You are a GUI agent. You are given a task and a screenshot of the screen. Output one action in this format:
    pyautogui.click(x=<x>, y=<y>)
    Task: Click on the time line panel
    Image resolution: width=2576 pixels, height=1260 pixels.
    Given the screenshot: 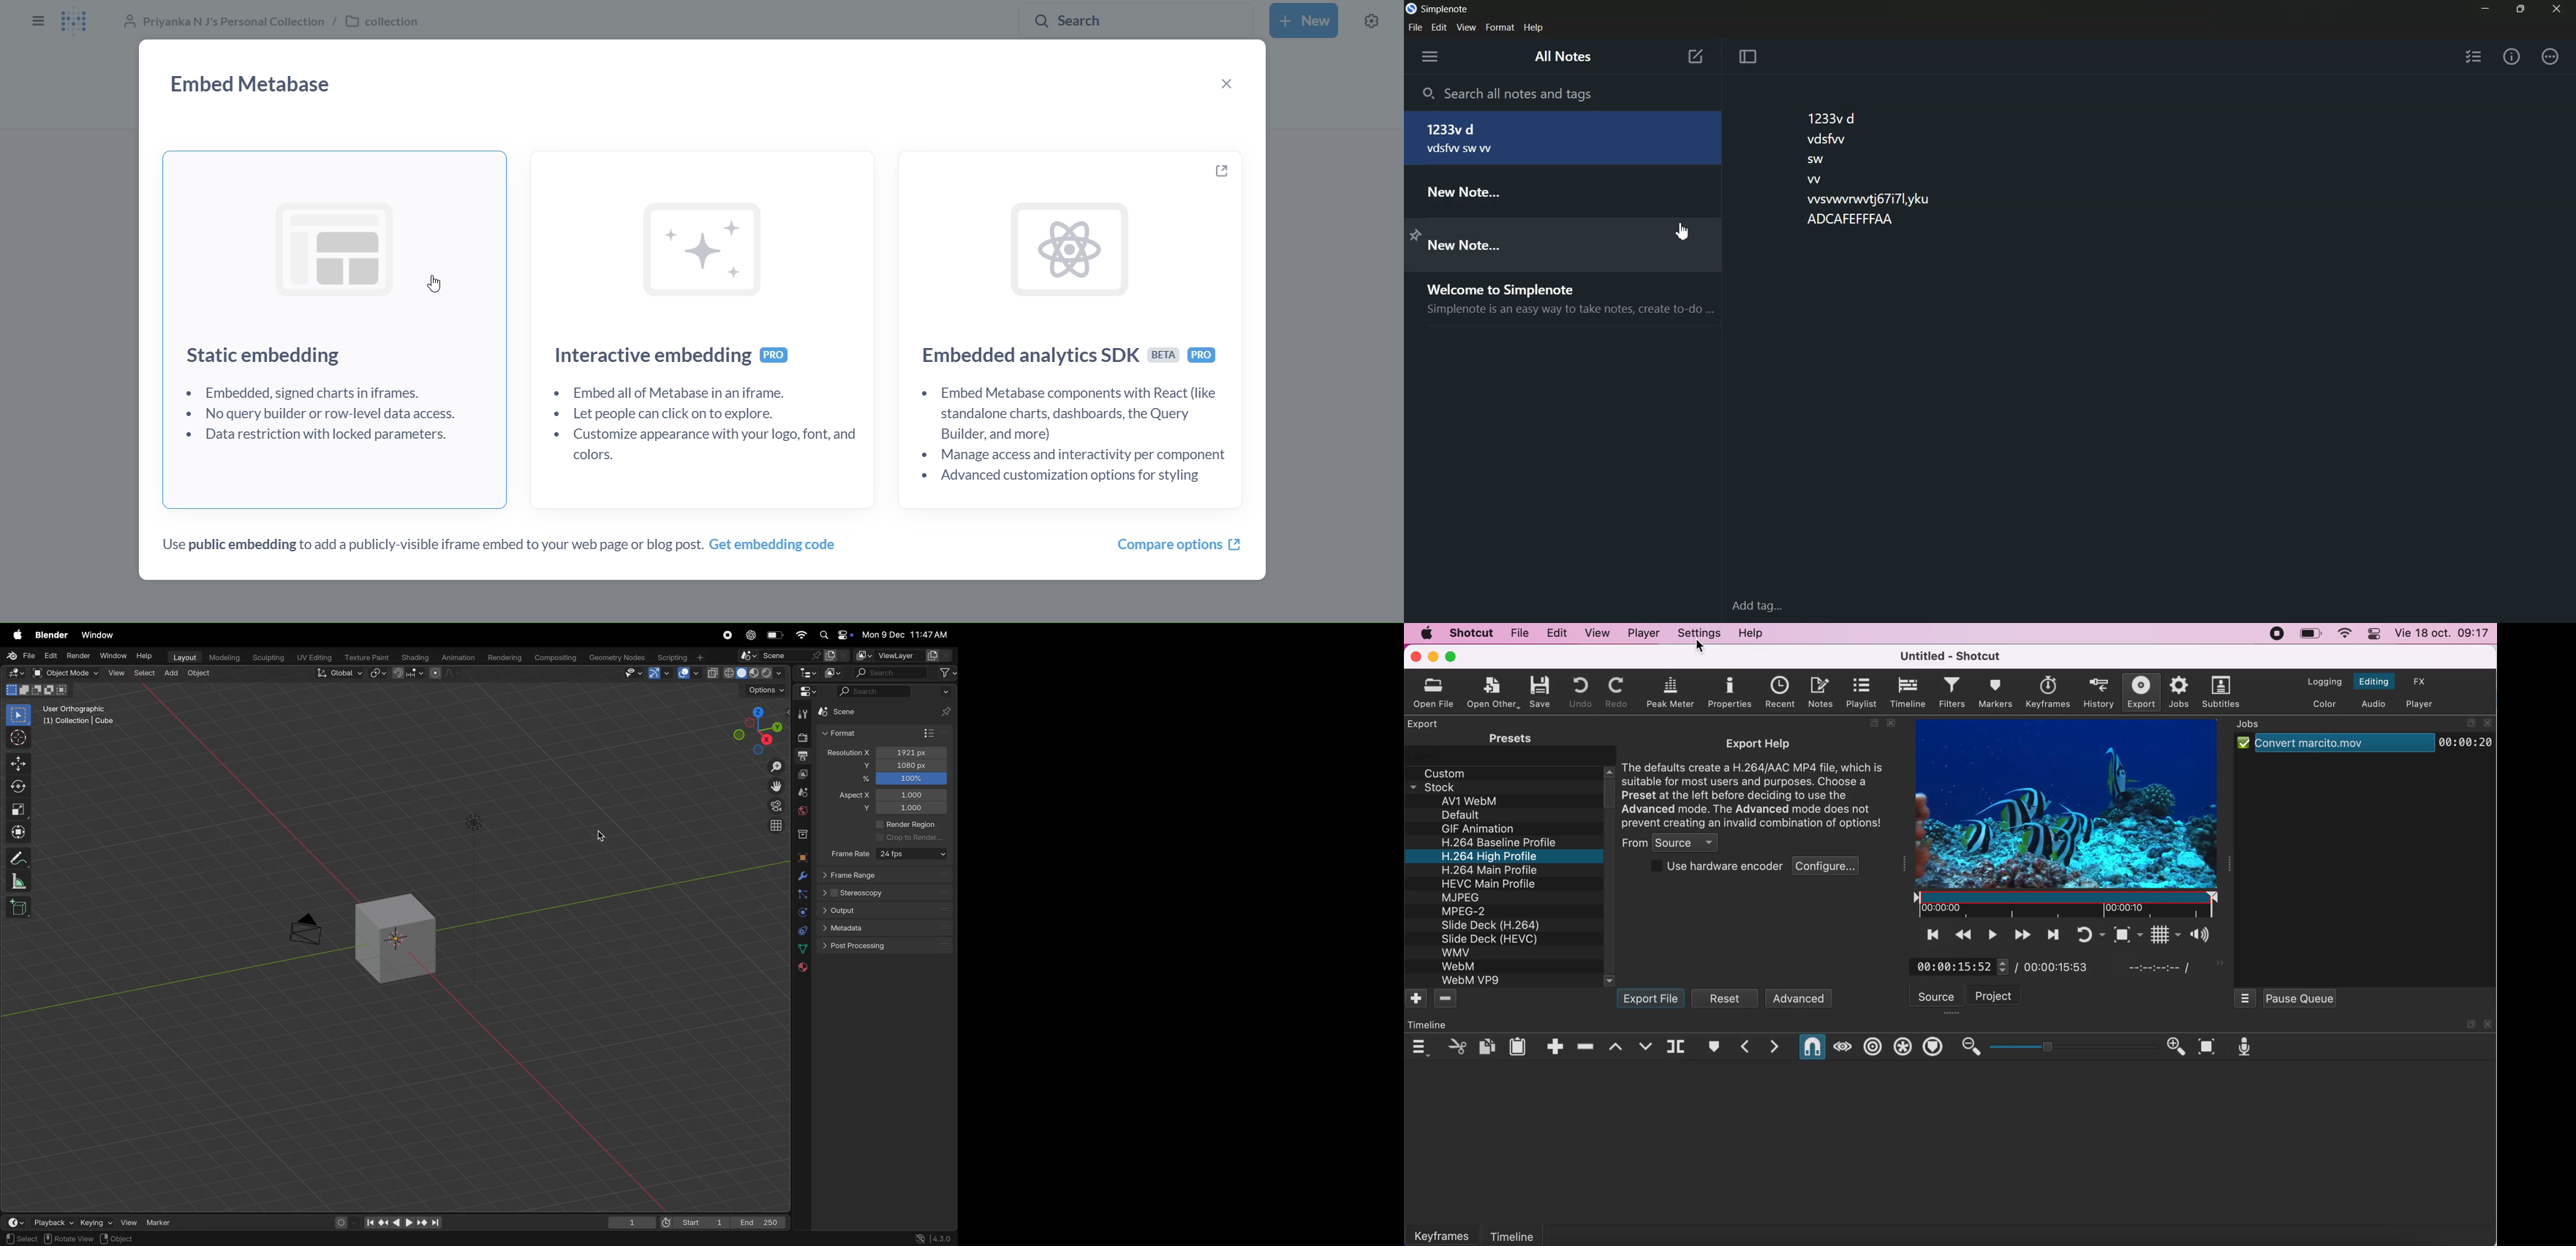 What is the action you would take?
    pyautogui.click(x=1429, y=1024)
    